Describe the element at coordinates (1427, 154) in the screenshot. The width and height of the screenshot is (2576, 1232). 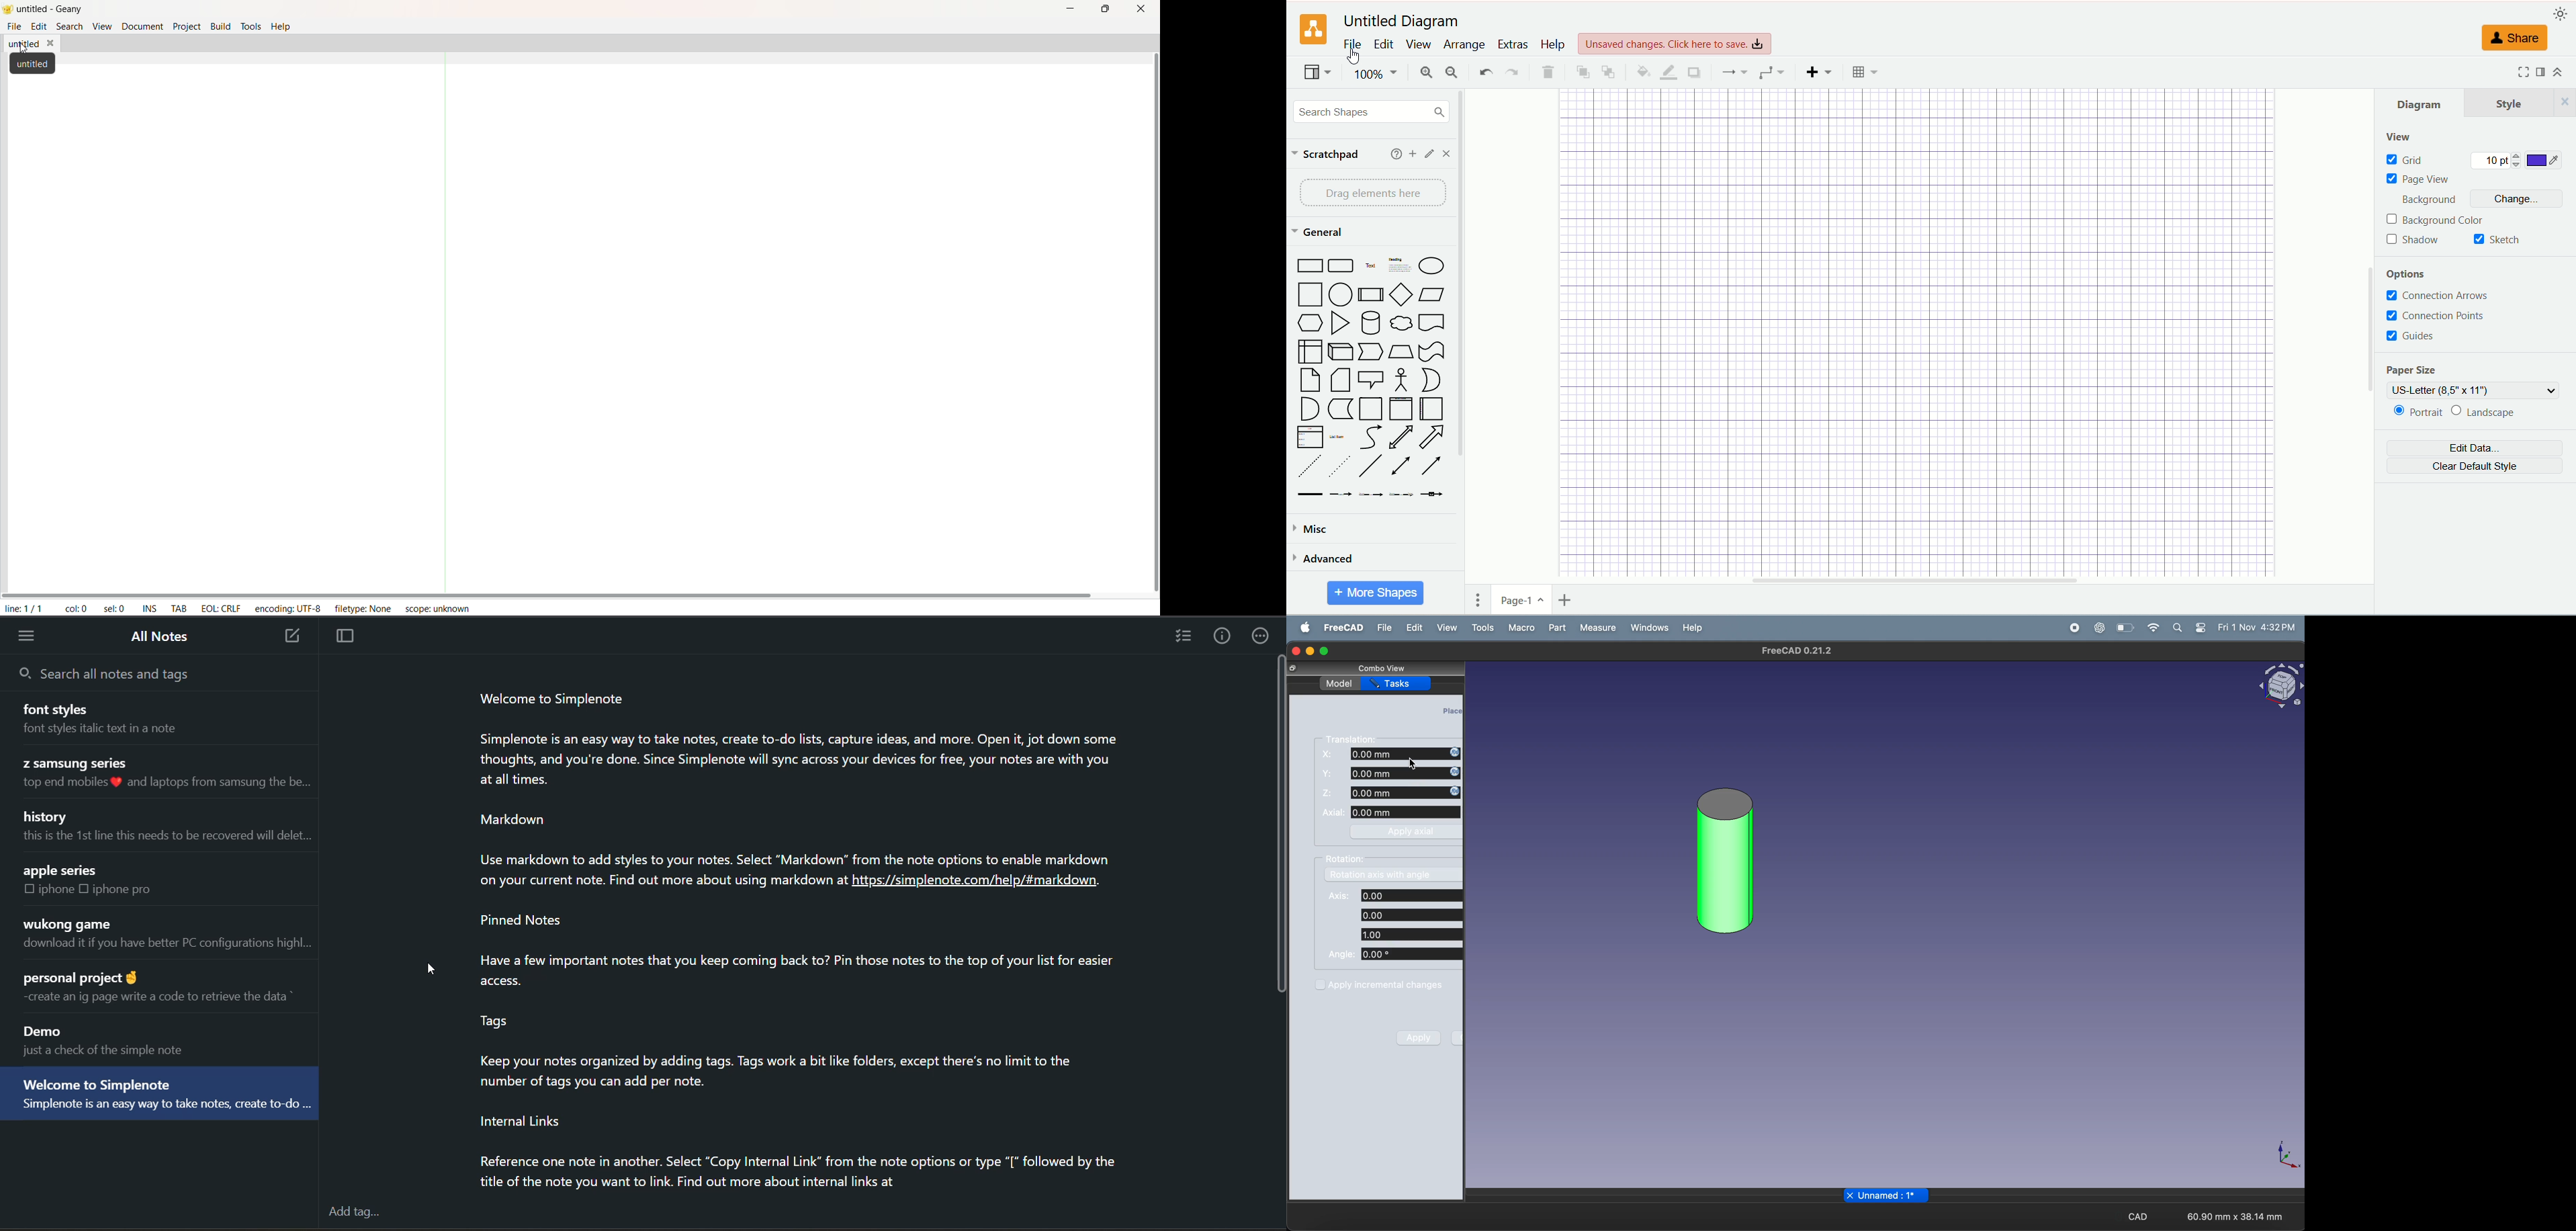
I see `edit` at that location.